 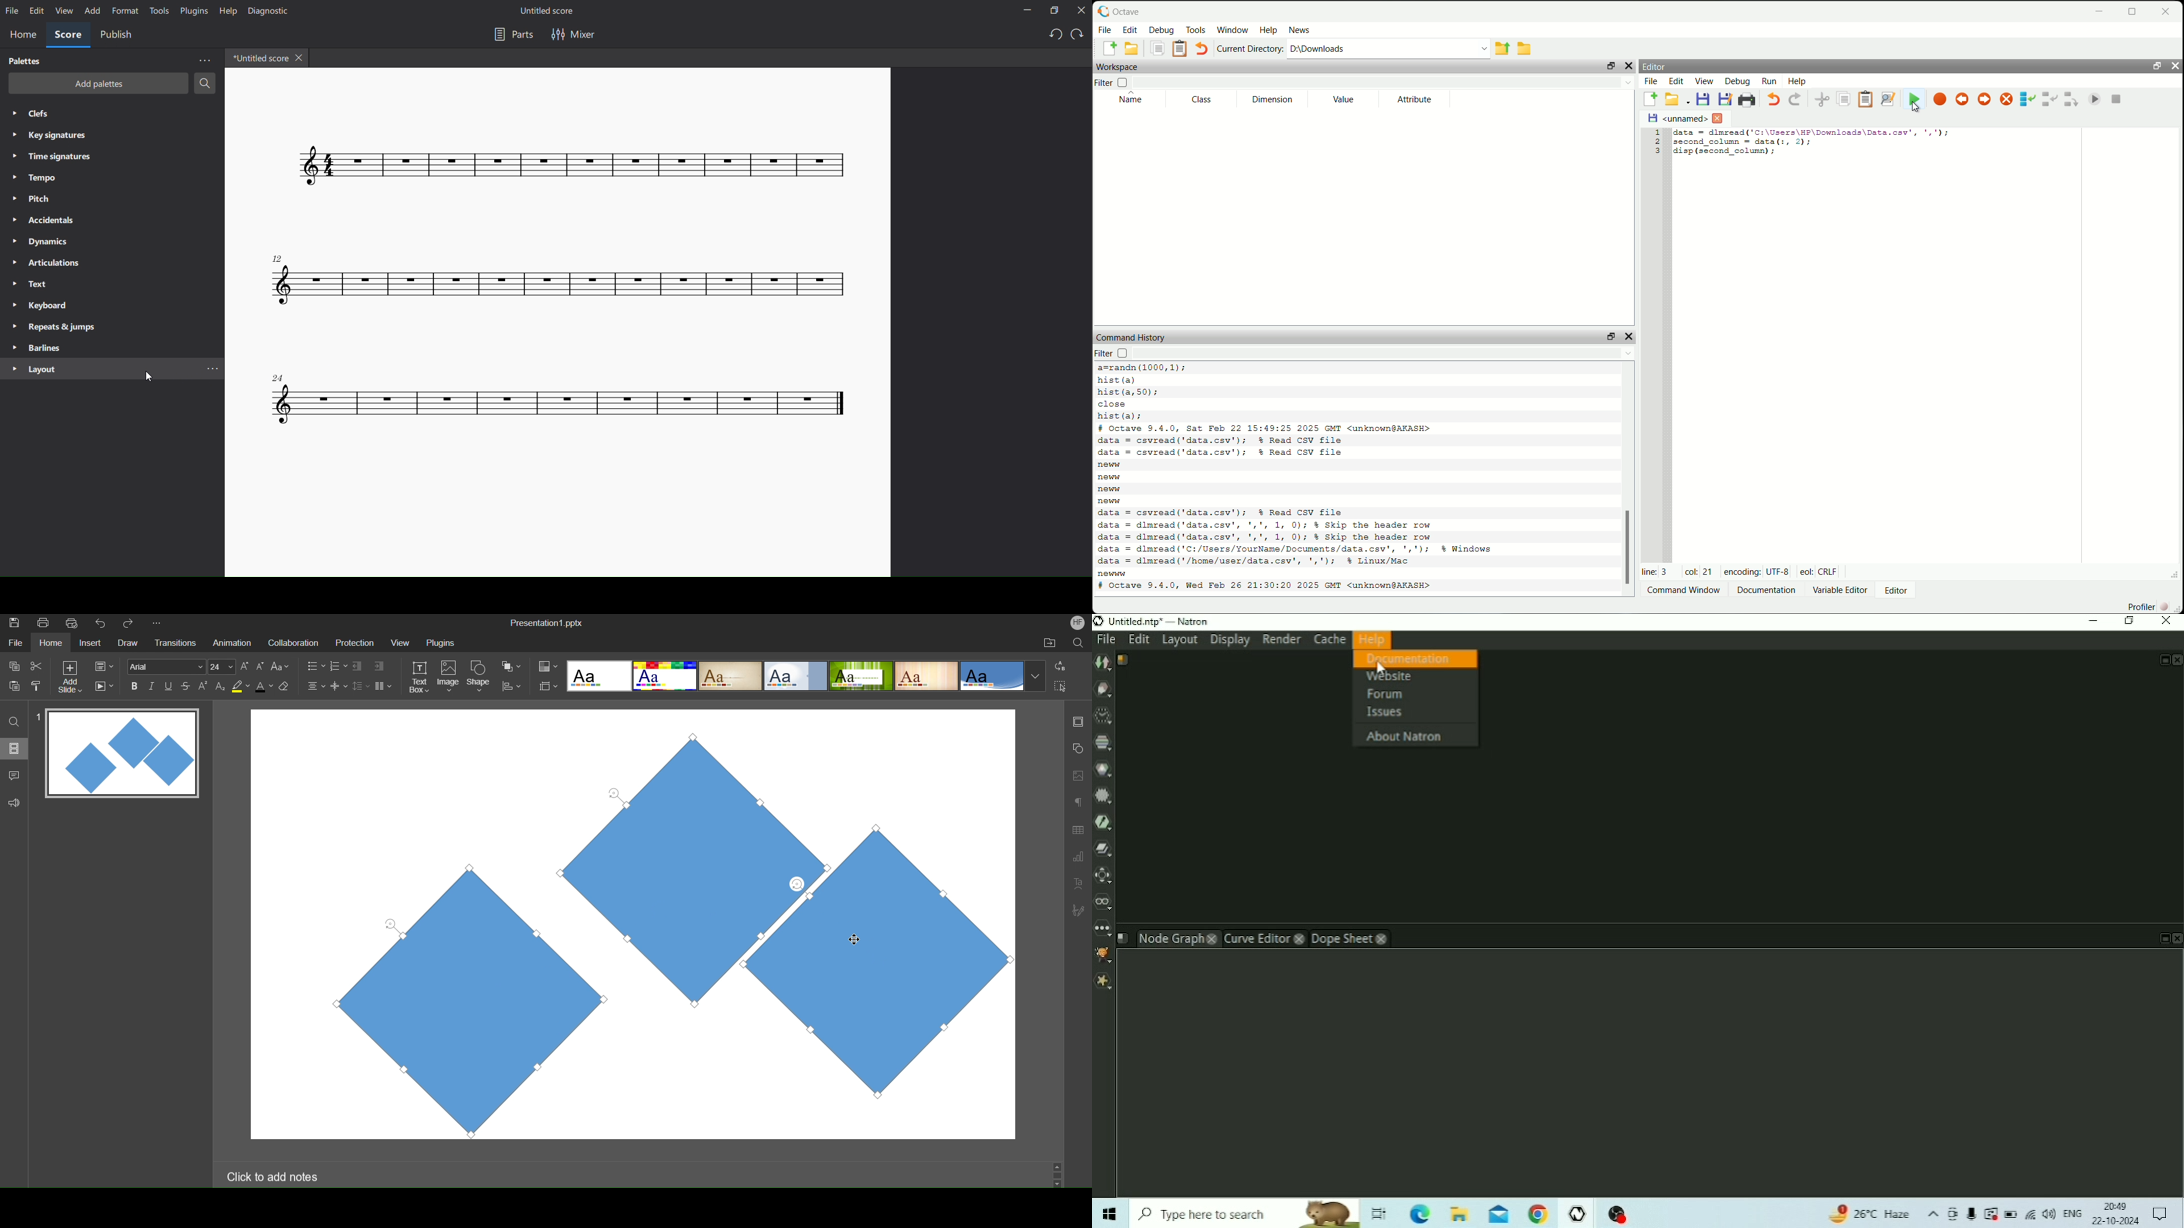 What do you see at coordinates (36, 115) in the screenshot?
I see `clefs` at bounding box center [36, 115].